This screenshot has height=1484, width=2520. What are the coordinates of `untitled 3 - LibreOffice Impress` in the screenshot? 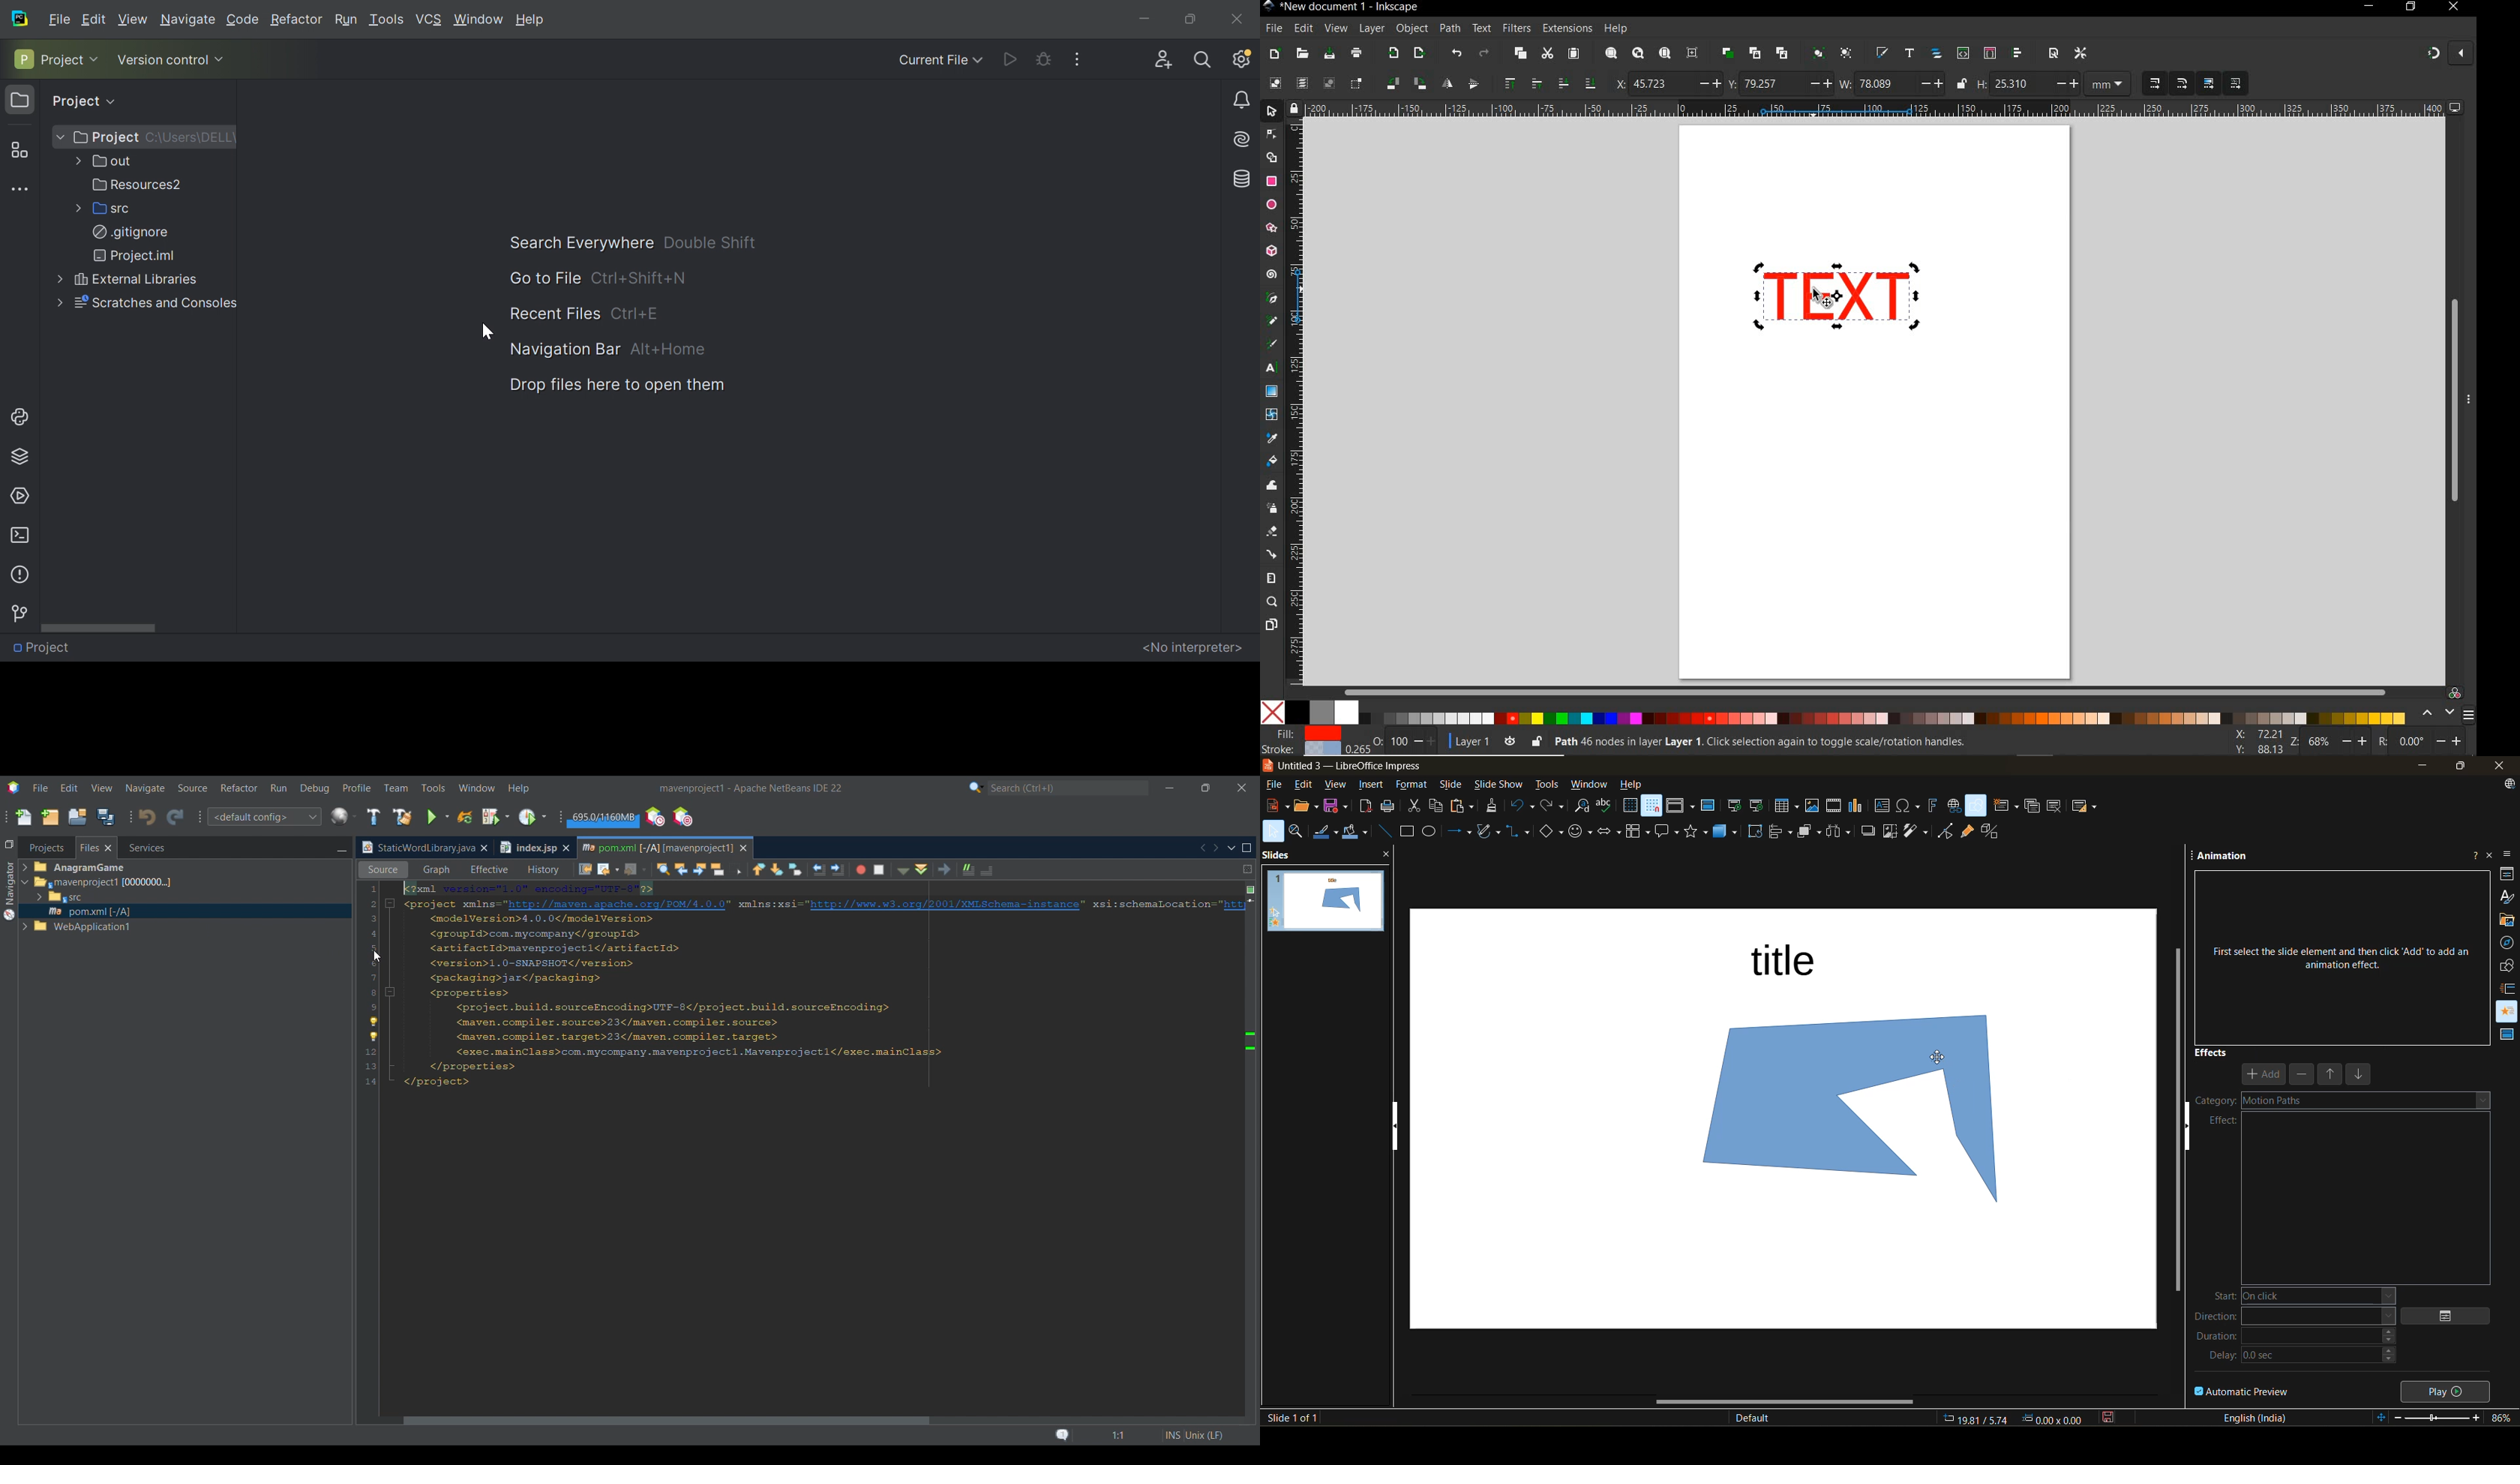 It's located at (1364, 764).